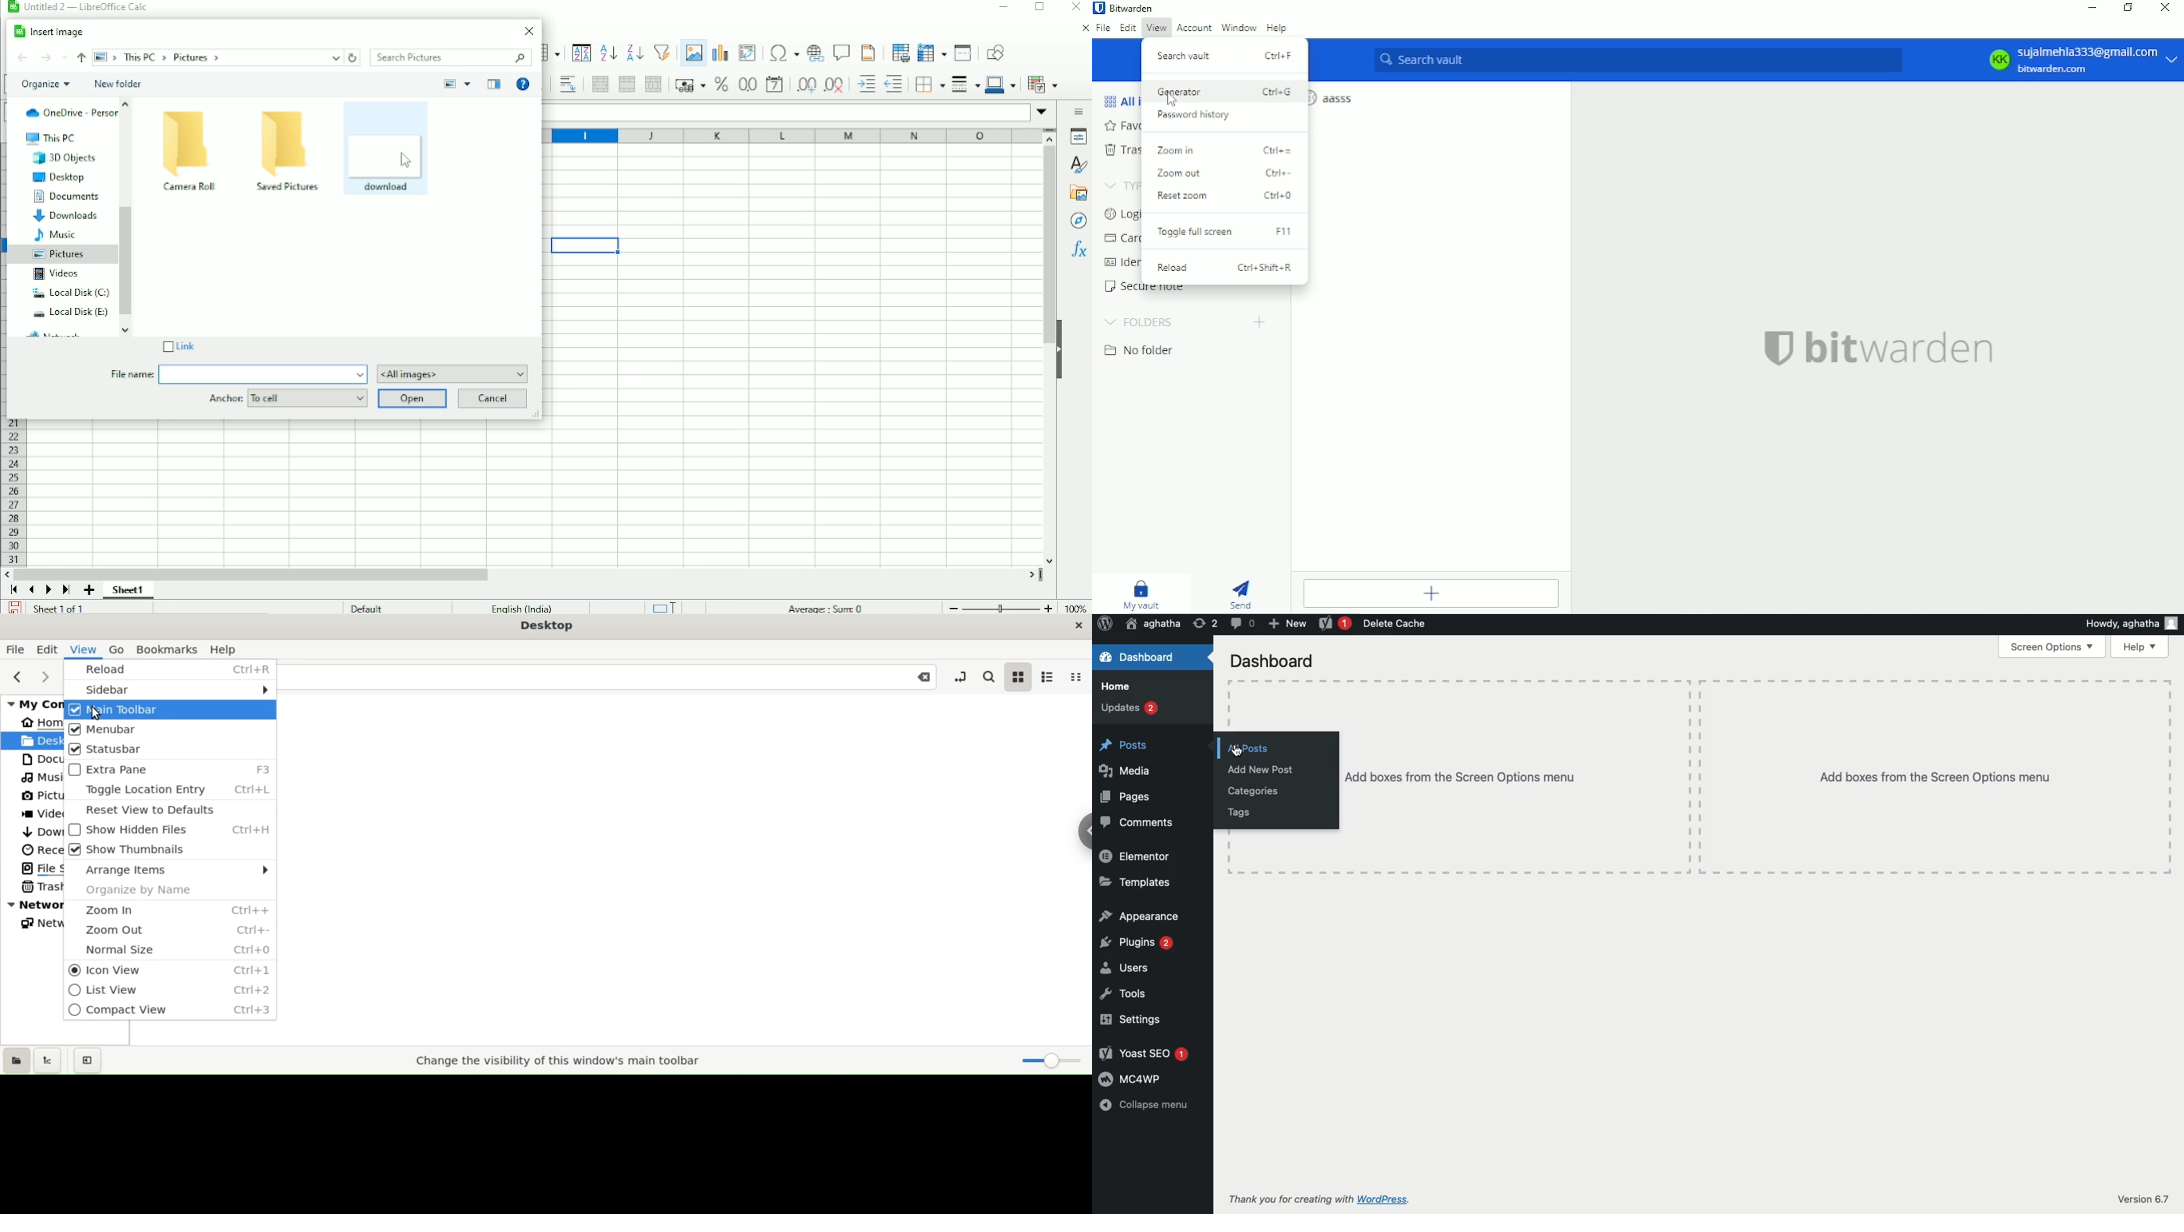  What do you see at coordinates (782, 53) in the screenshot?
I see `Insert special characters` at bounding box center [782, 53].